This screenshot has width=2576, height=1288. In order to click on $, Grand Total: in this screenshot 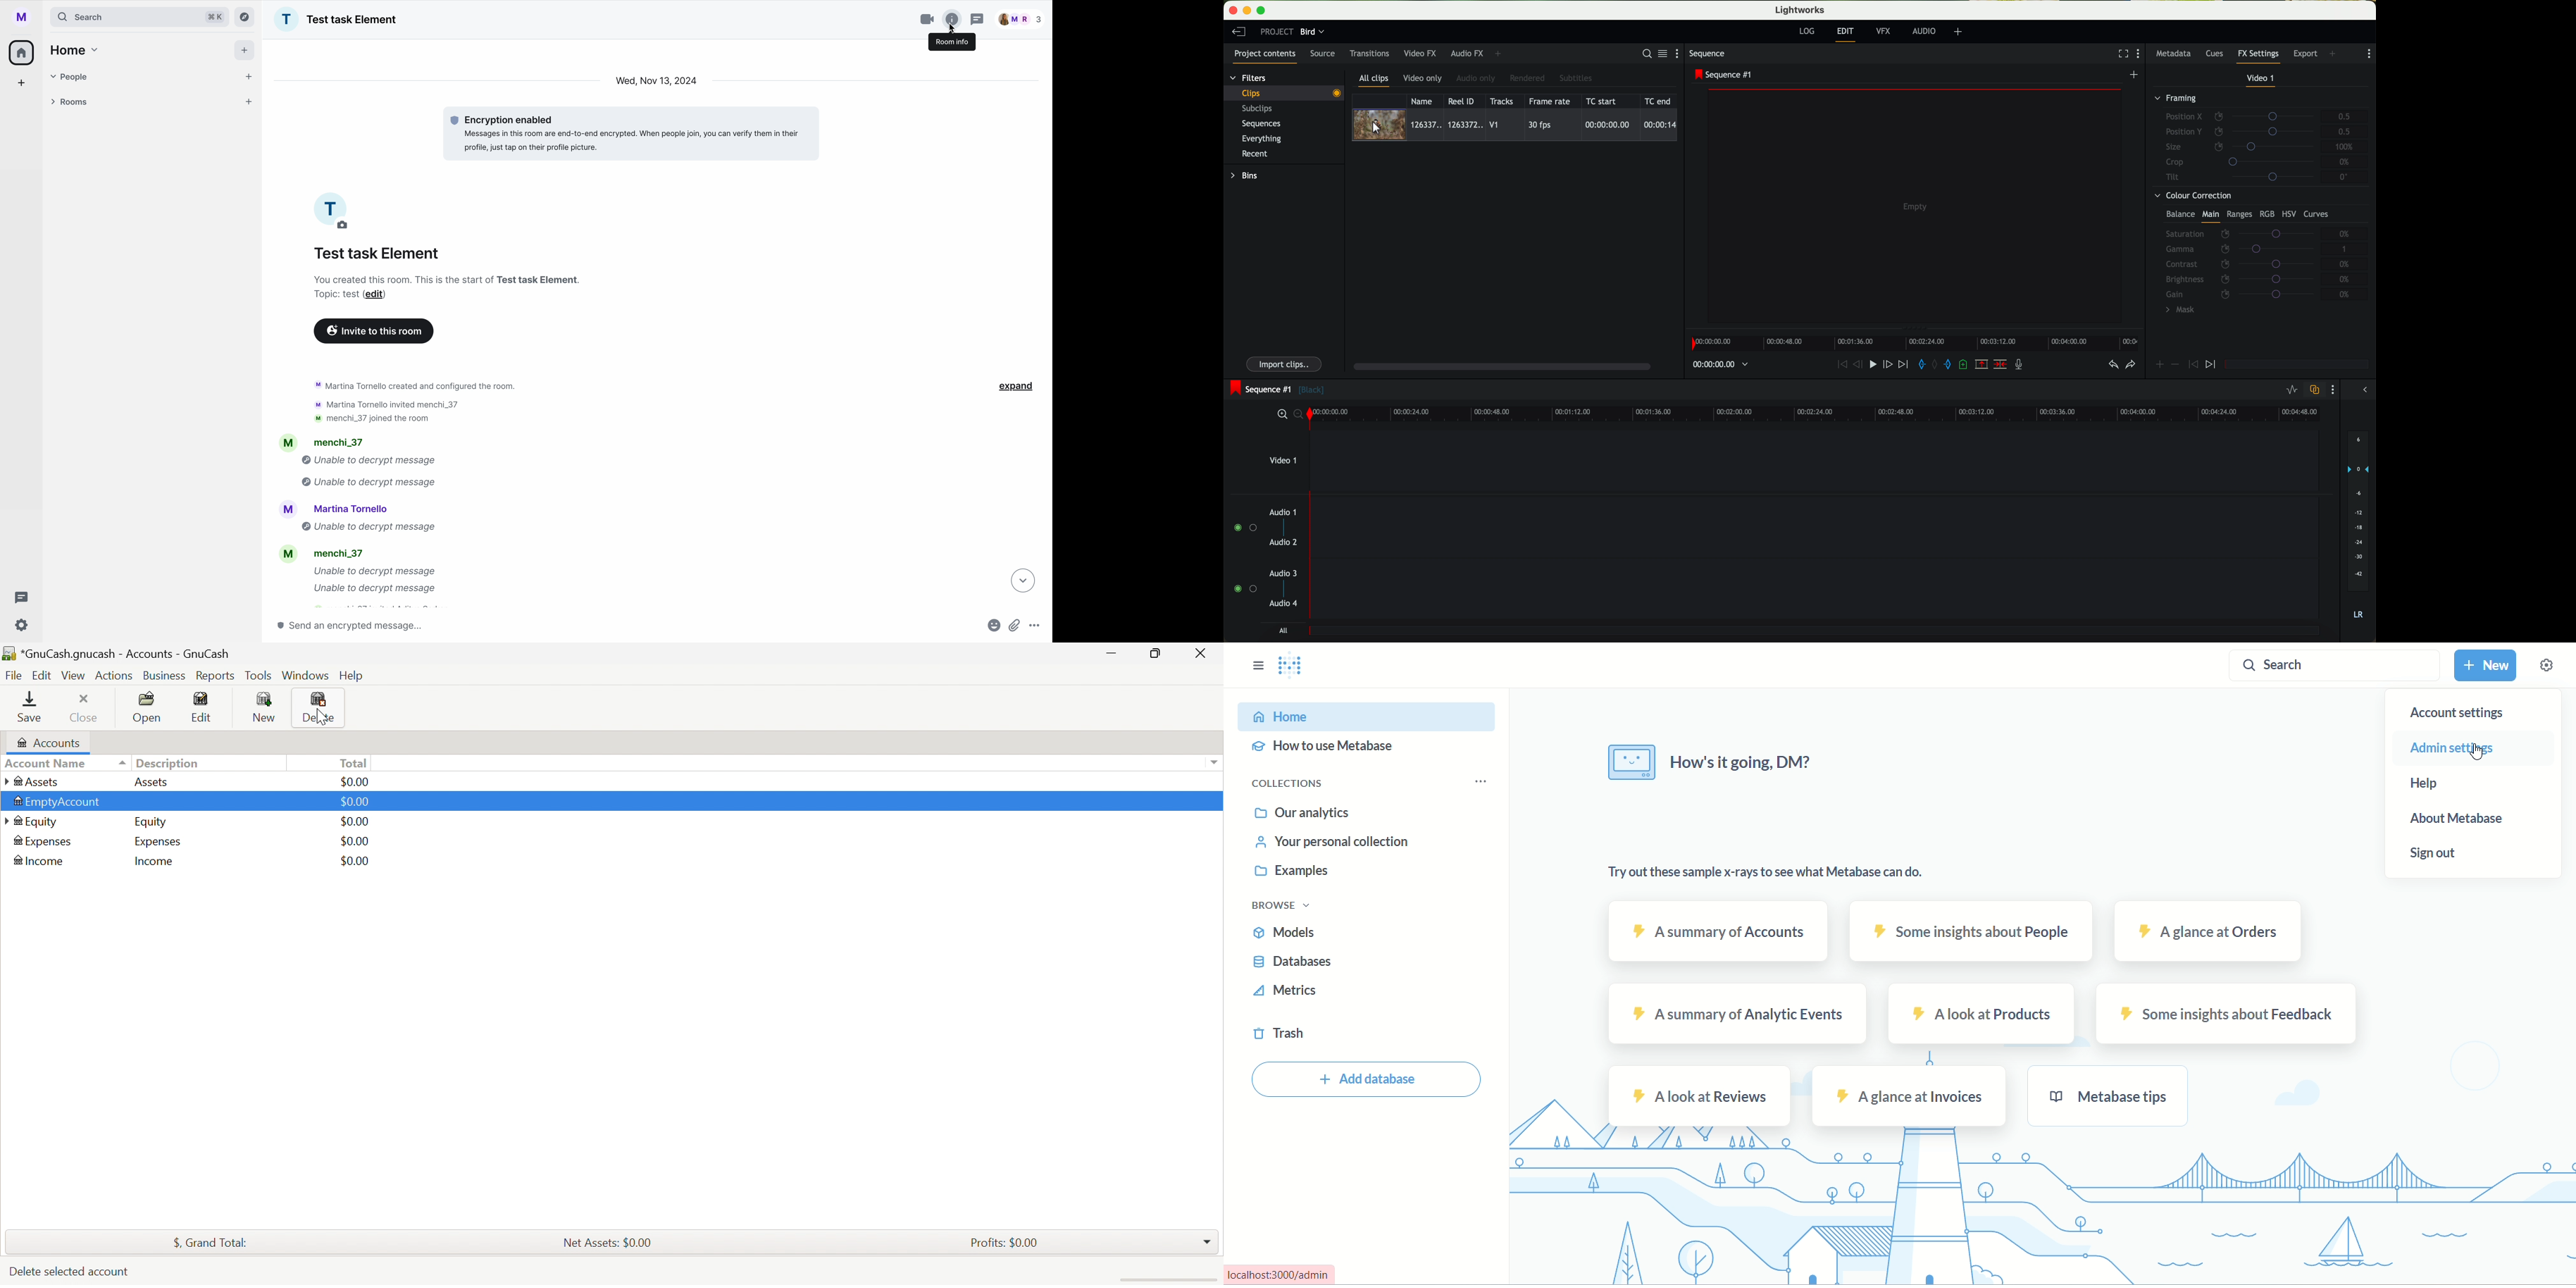, I will do `click(209, 1242)`.